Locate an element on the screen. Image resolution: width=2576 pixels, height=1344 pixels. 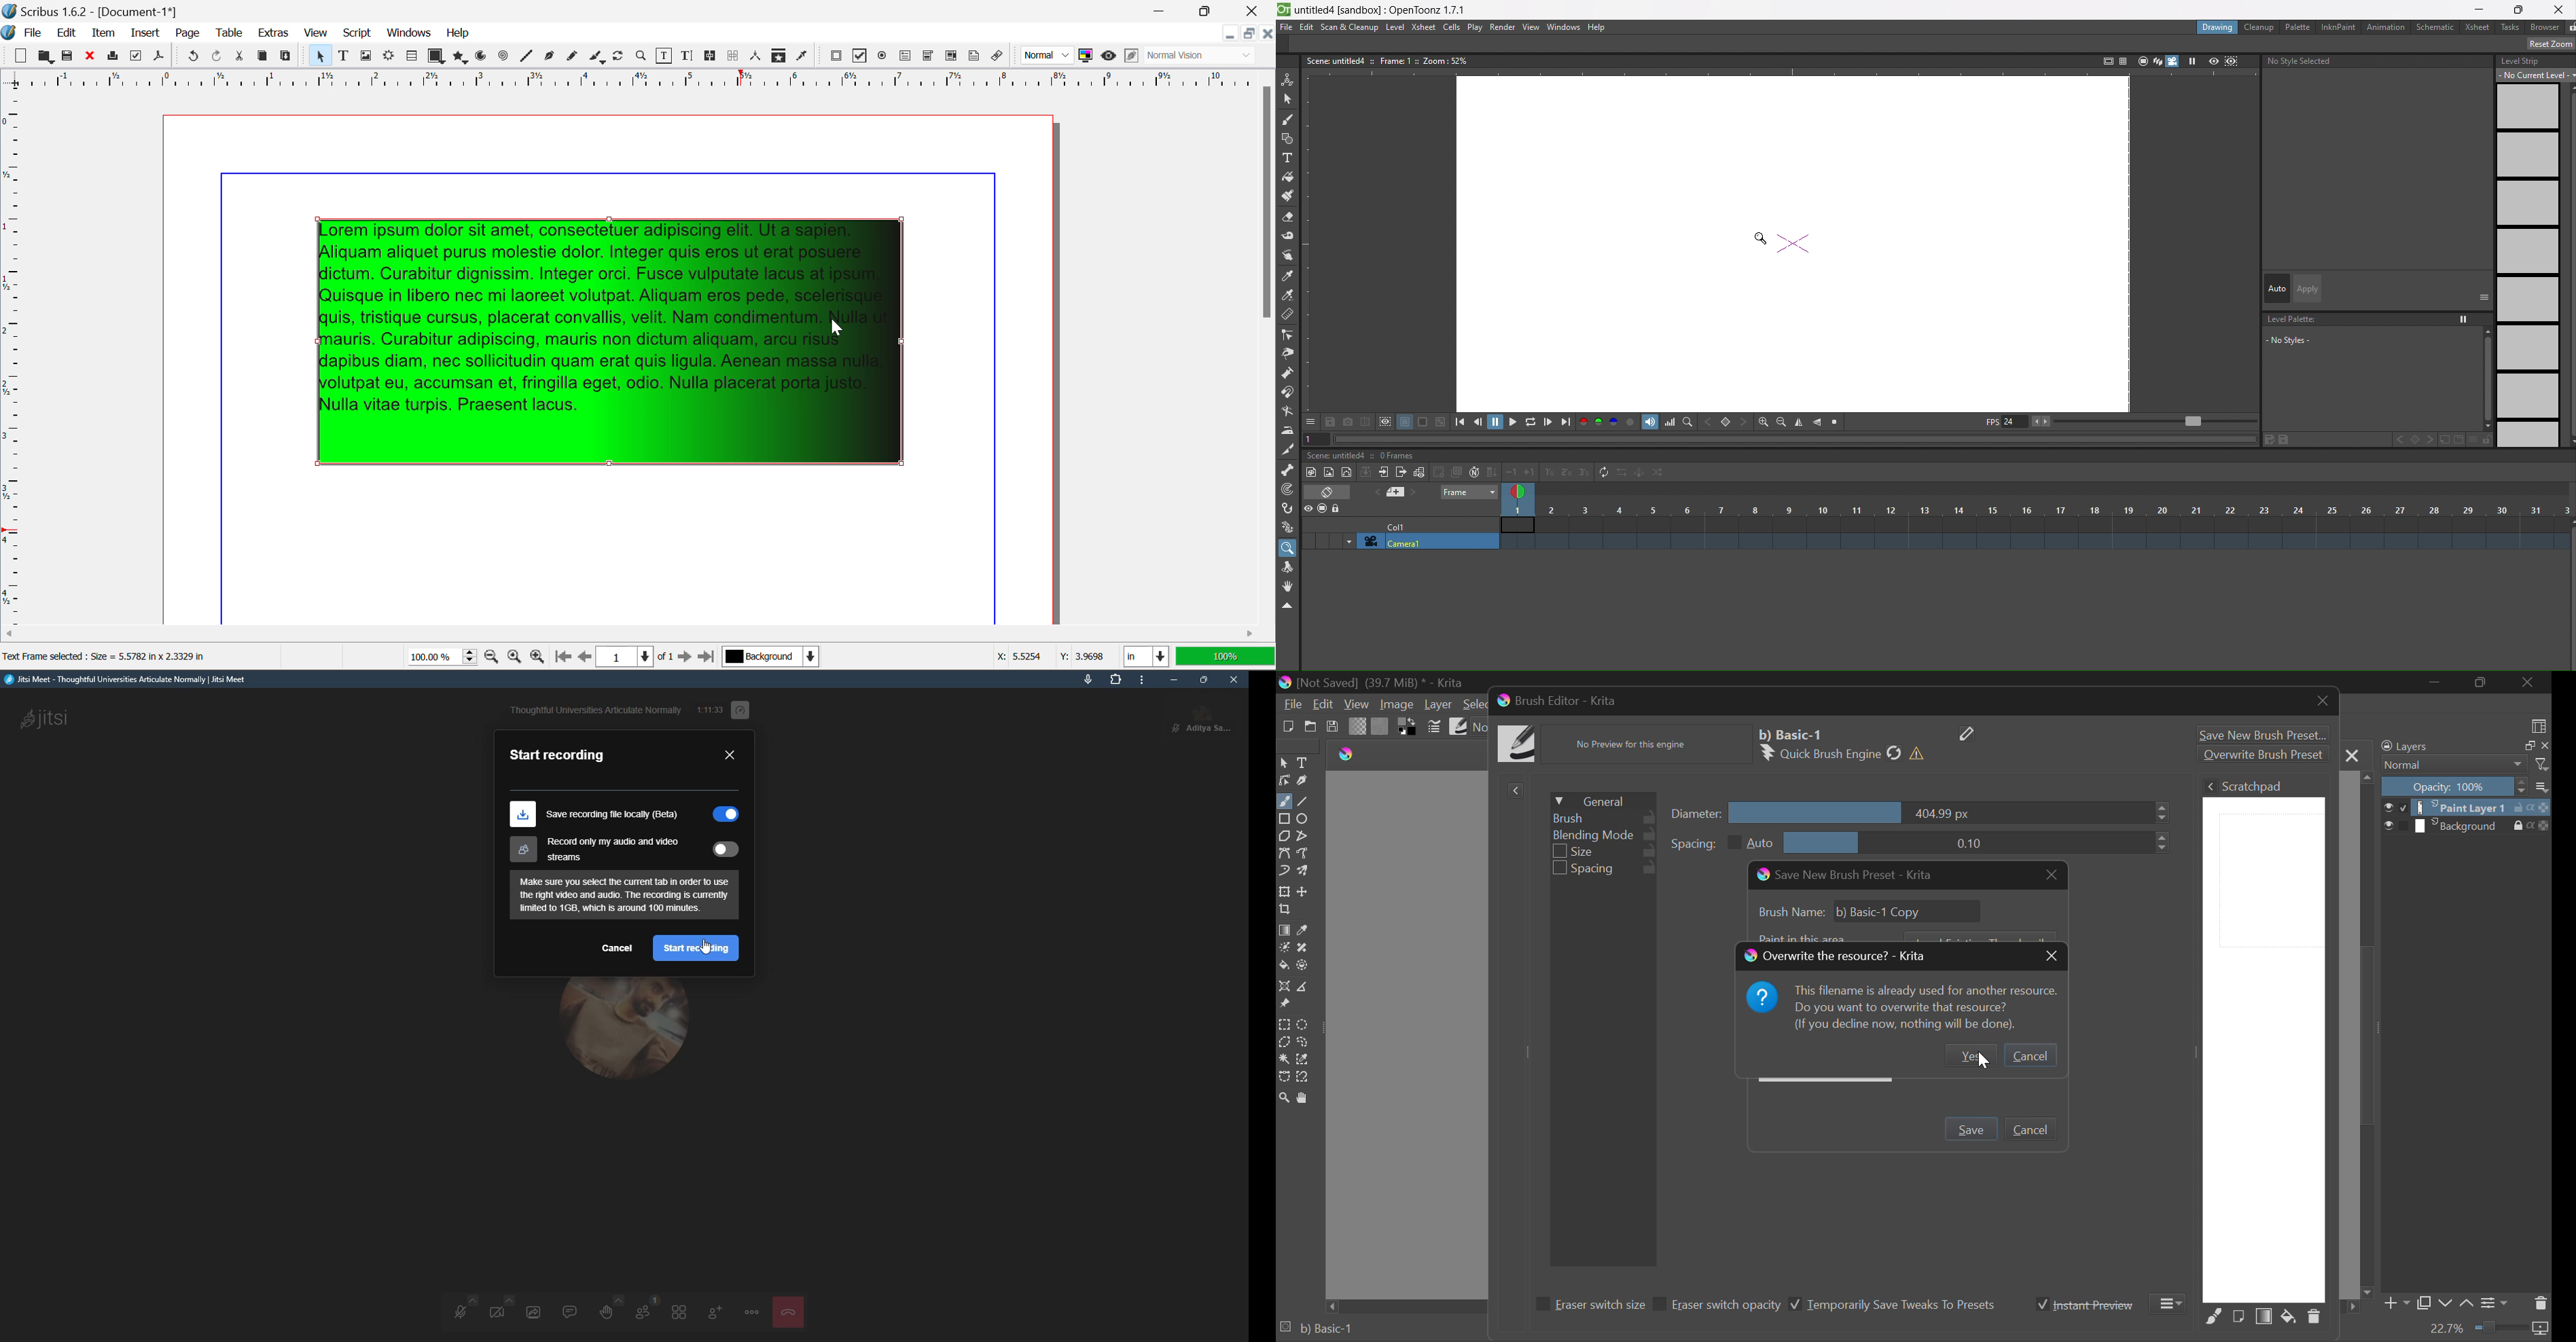
Line is located at coordinates (526, 56).